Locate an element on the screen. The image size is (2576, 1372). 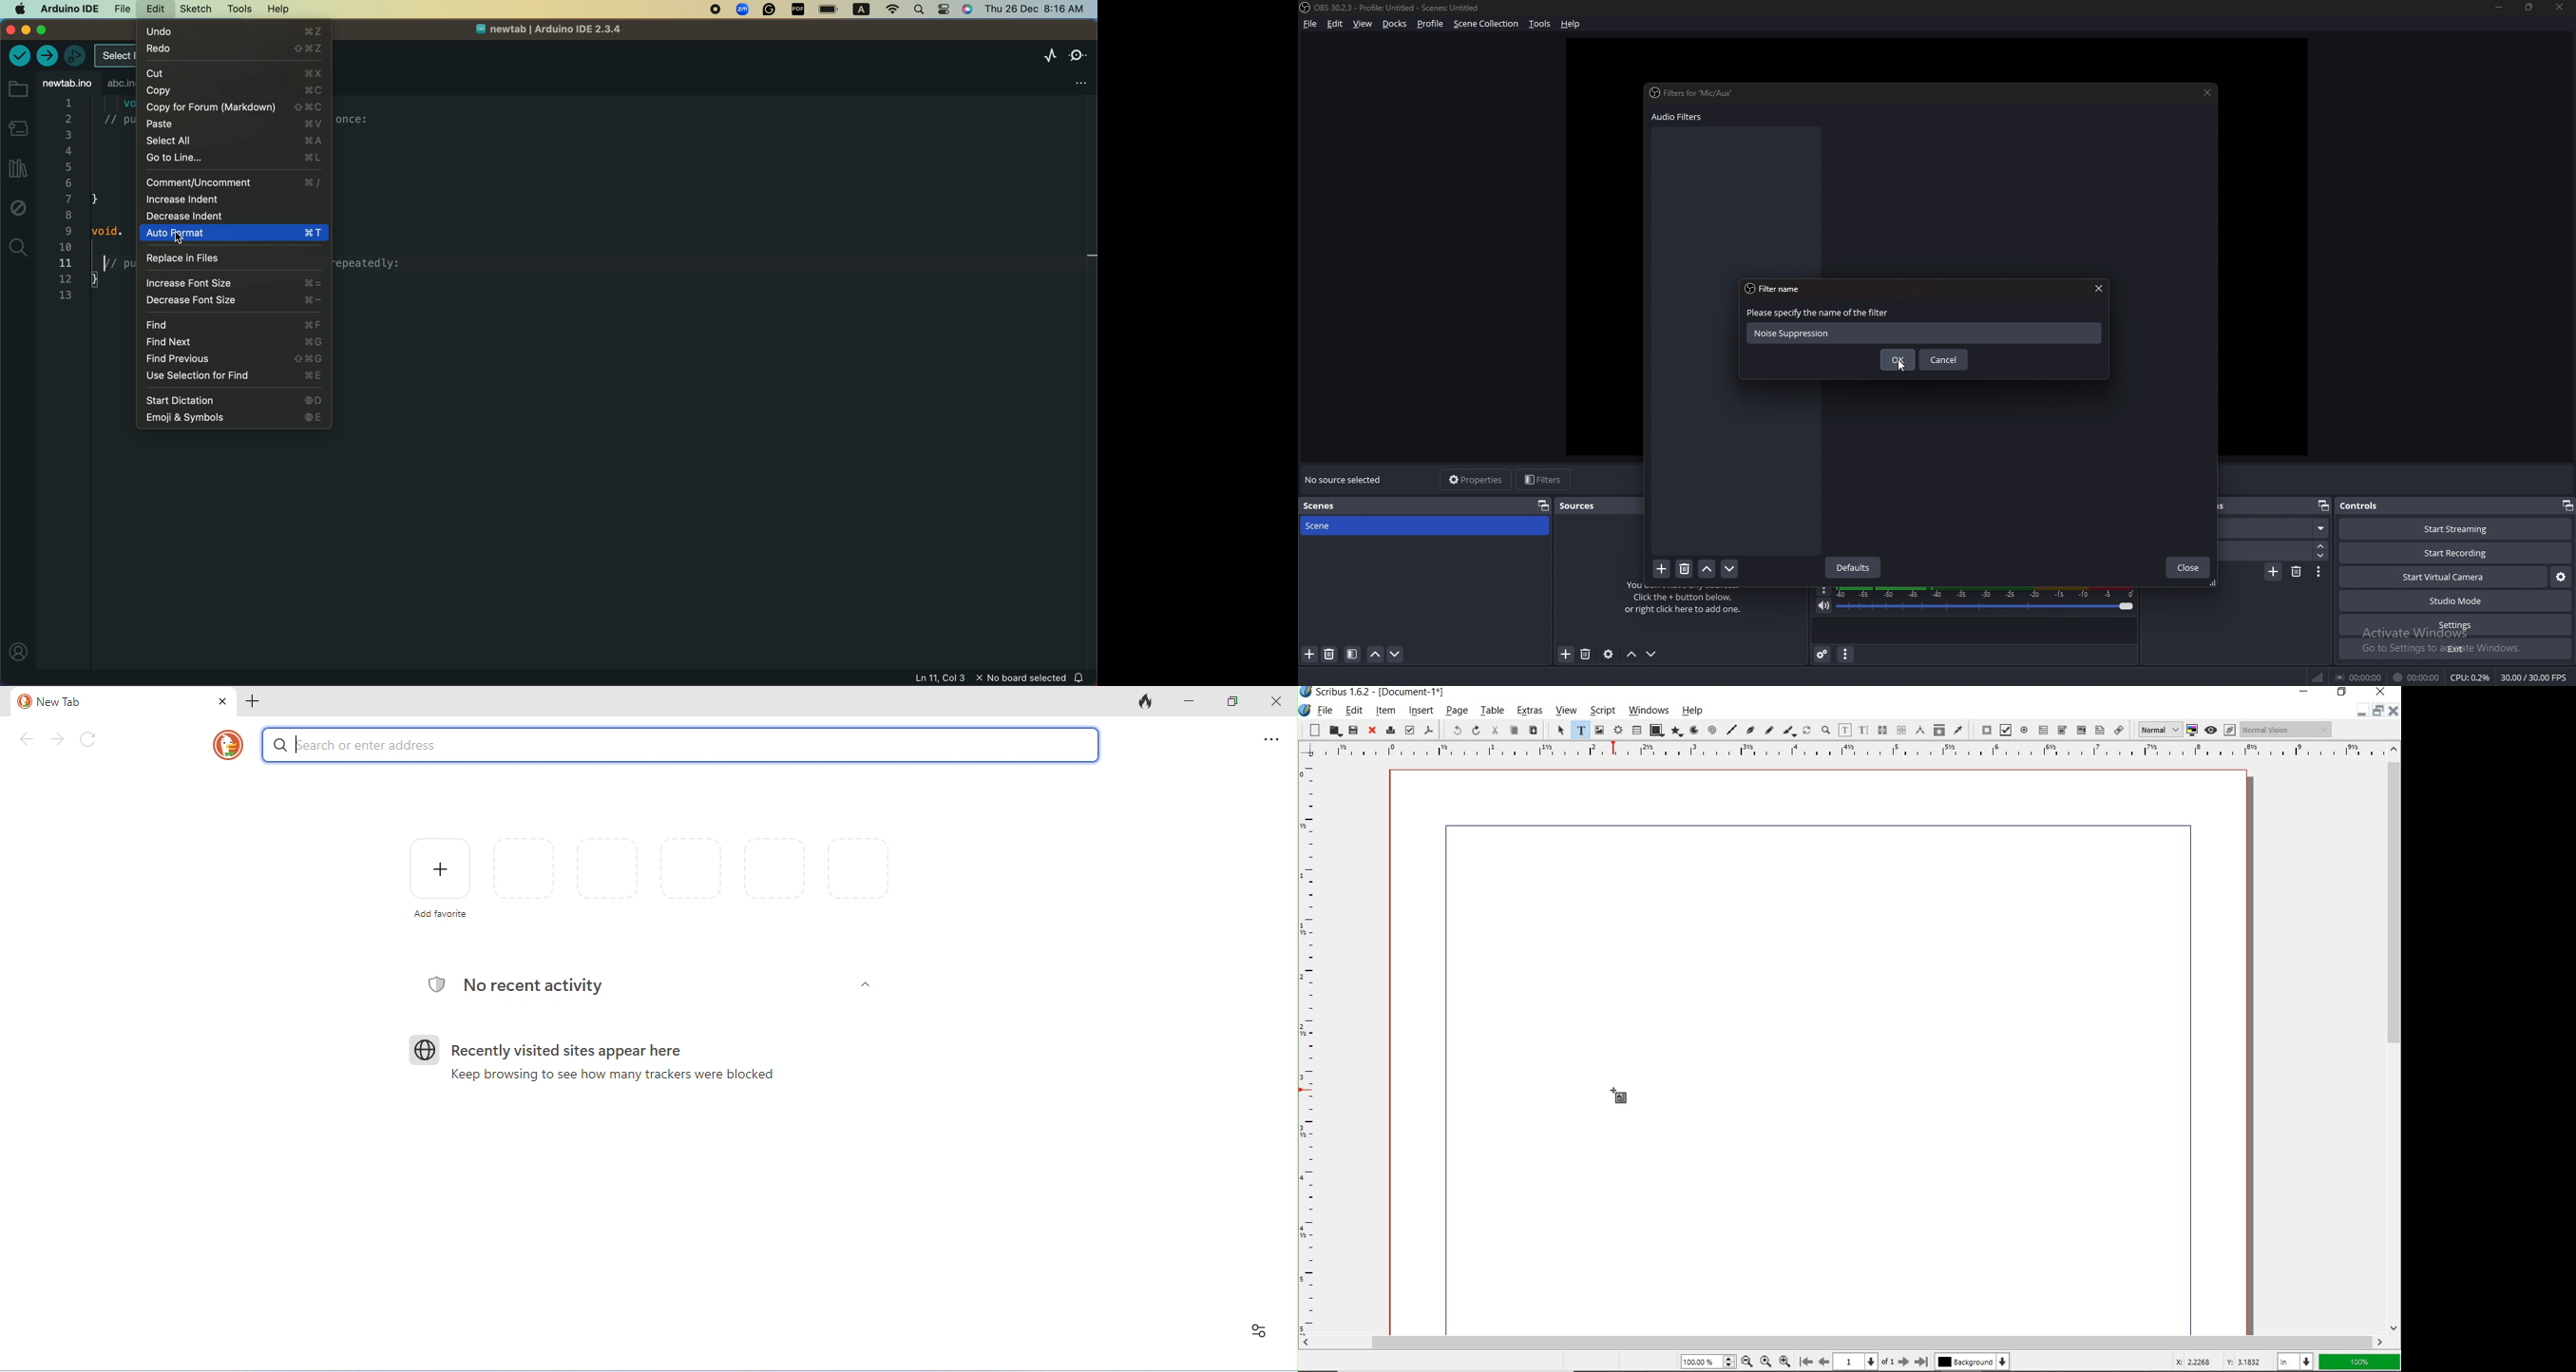
tools is located at coordinates (1539, 24).